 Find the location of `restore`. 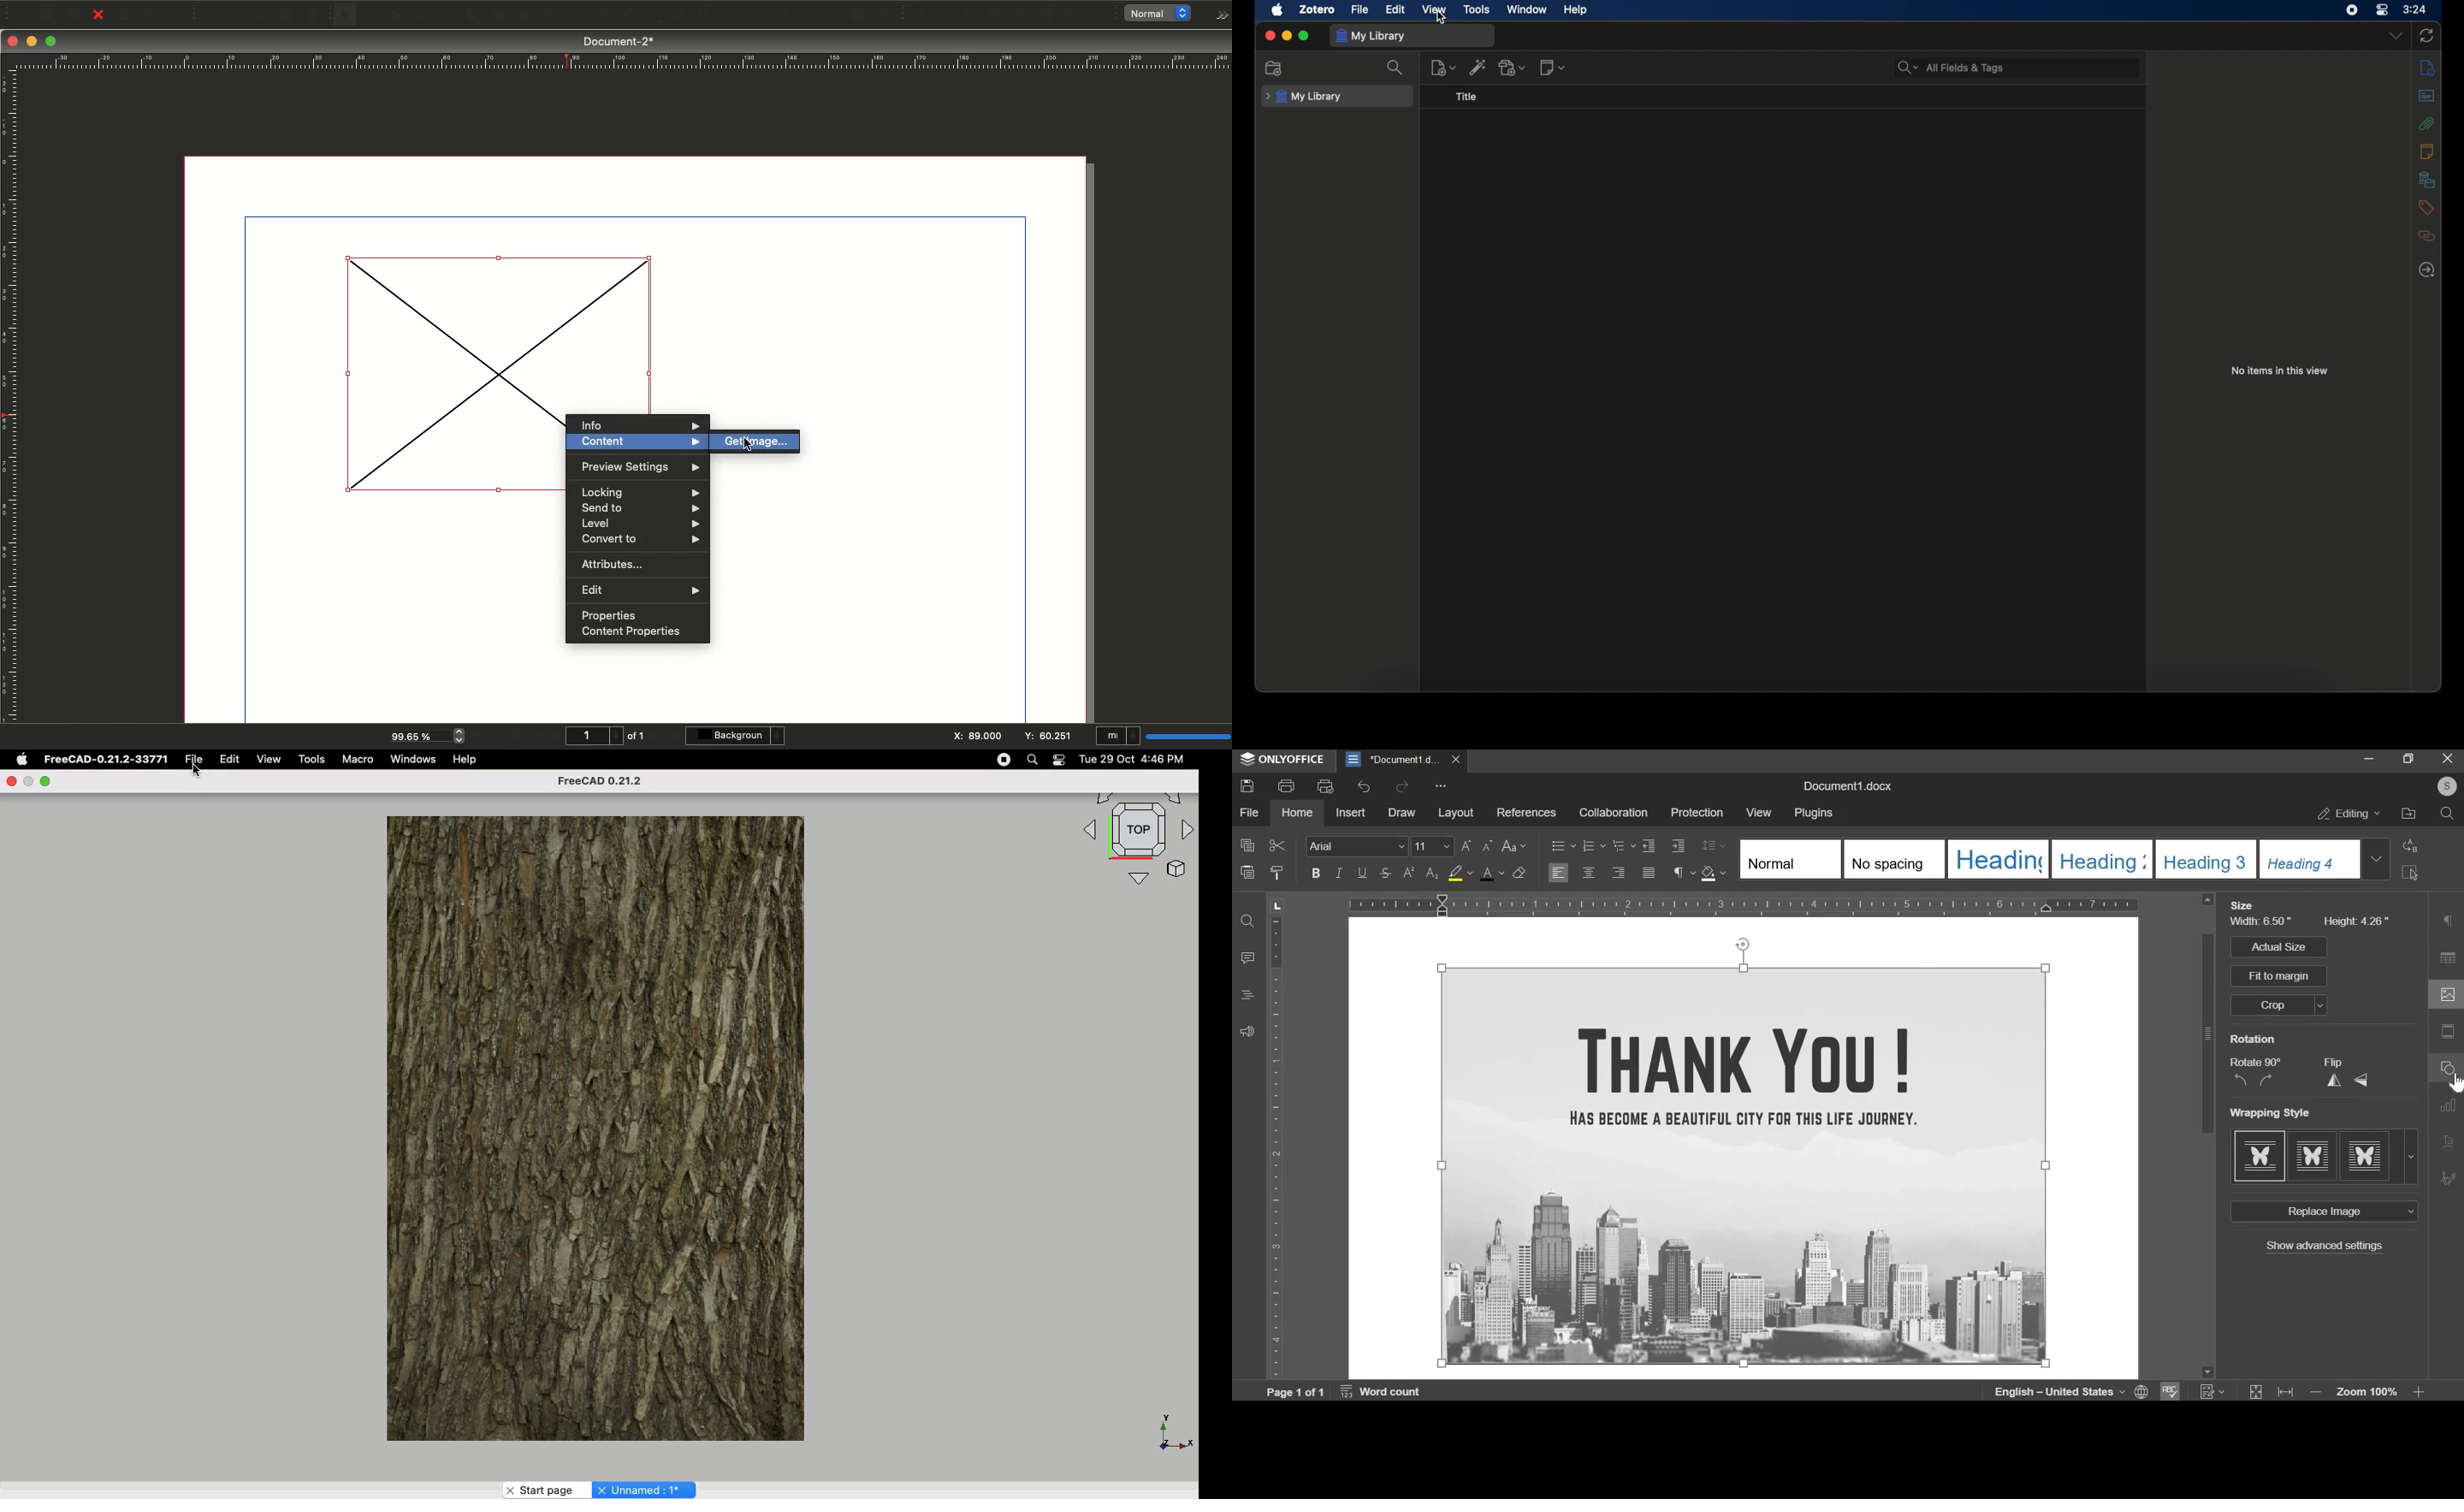

restore is located at coordinates (2409, 759).